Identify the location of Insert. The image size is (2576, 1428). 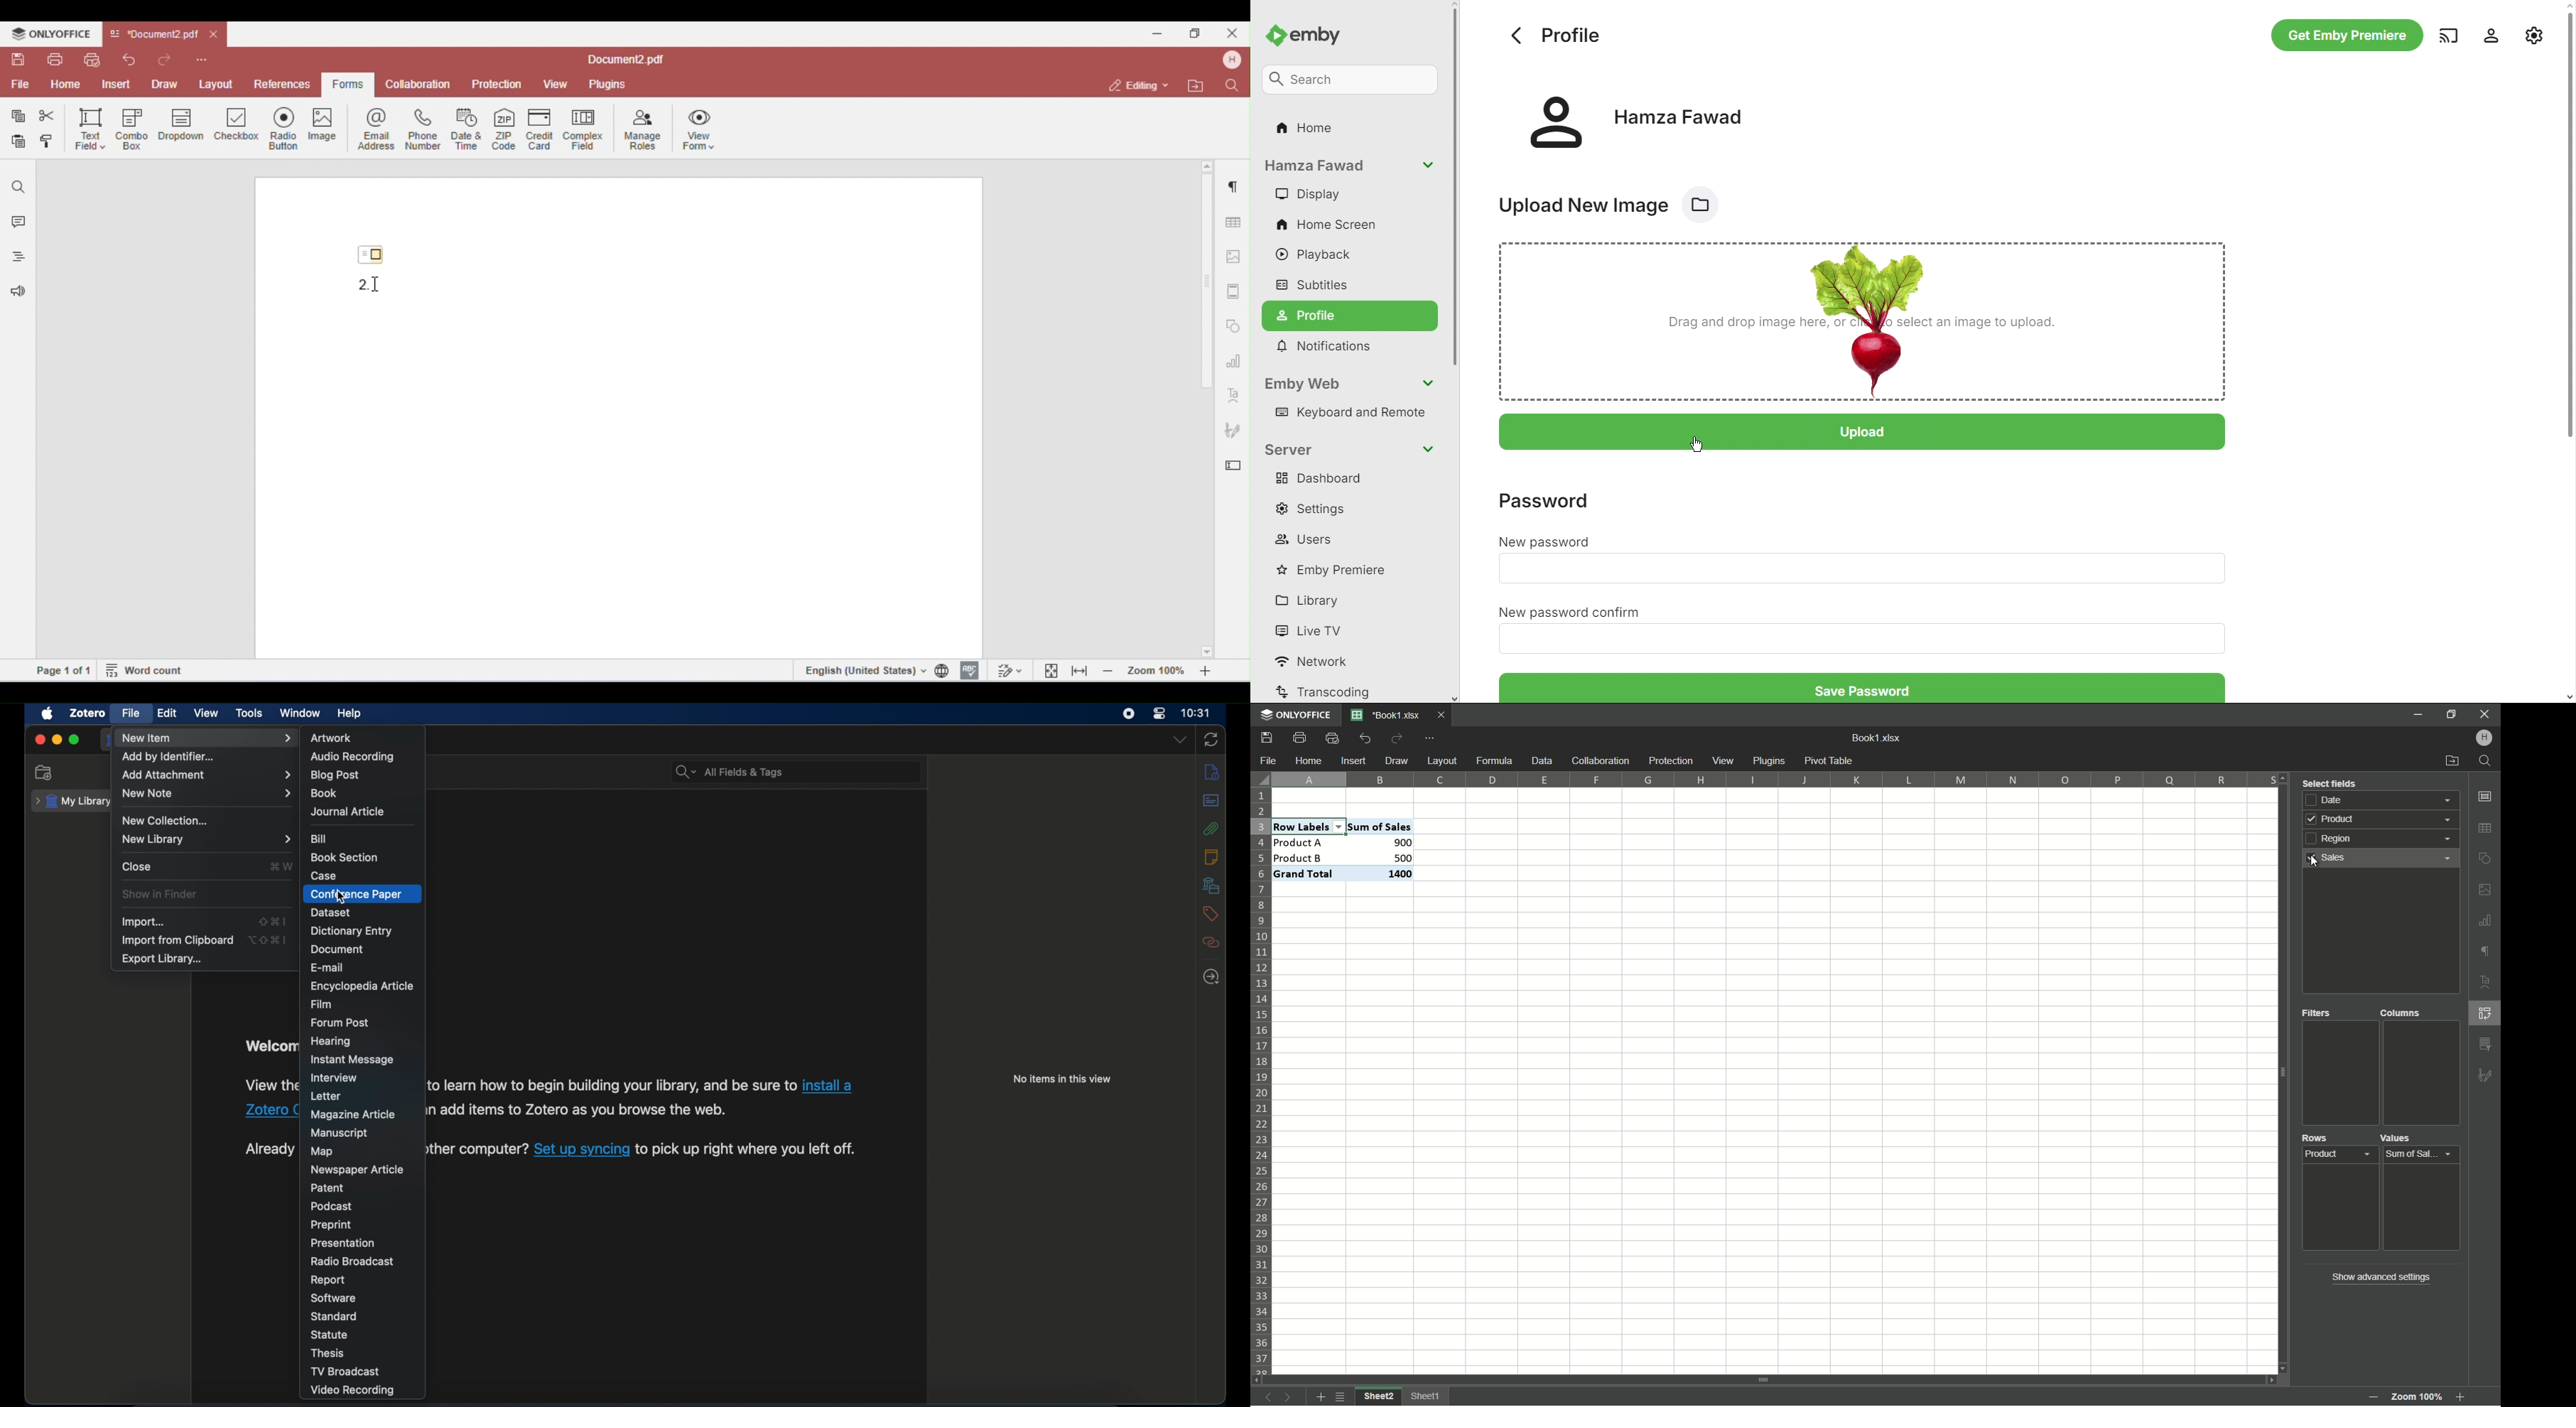
(1353, 761).